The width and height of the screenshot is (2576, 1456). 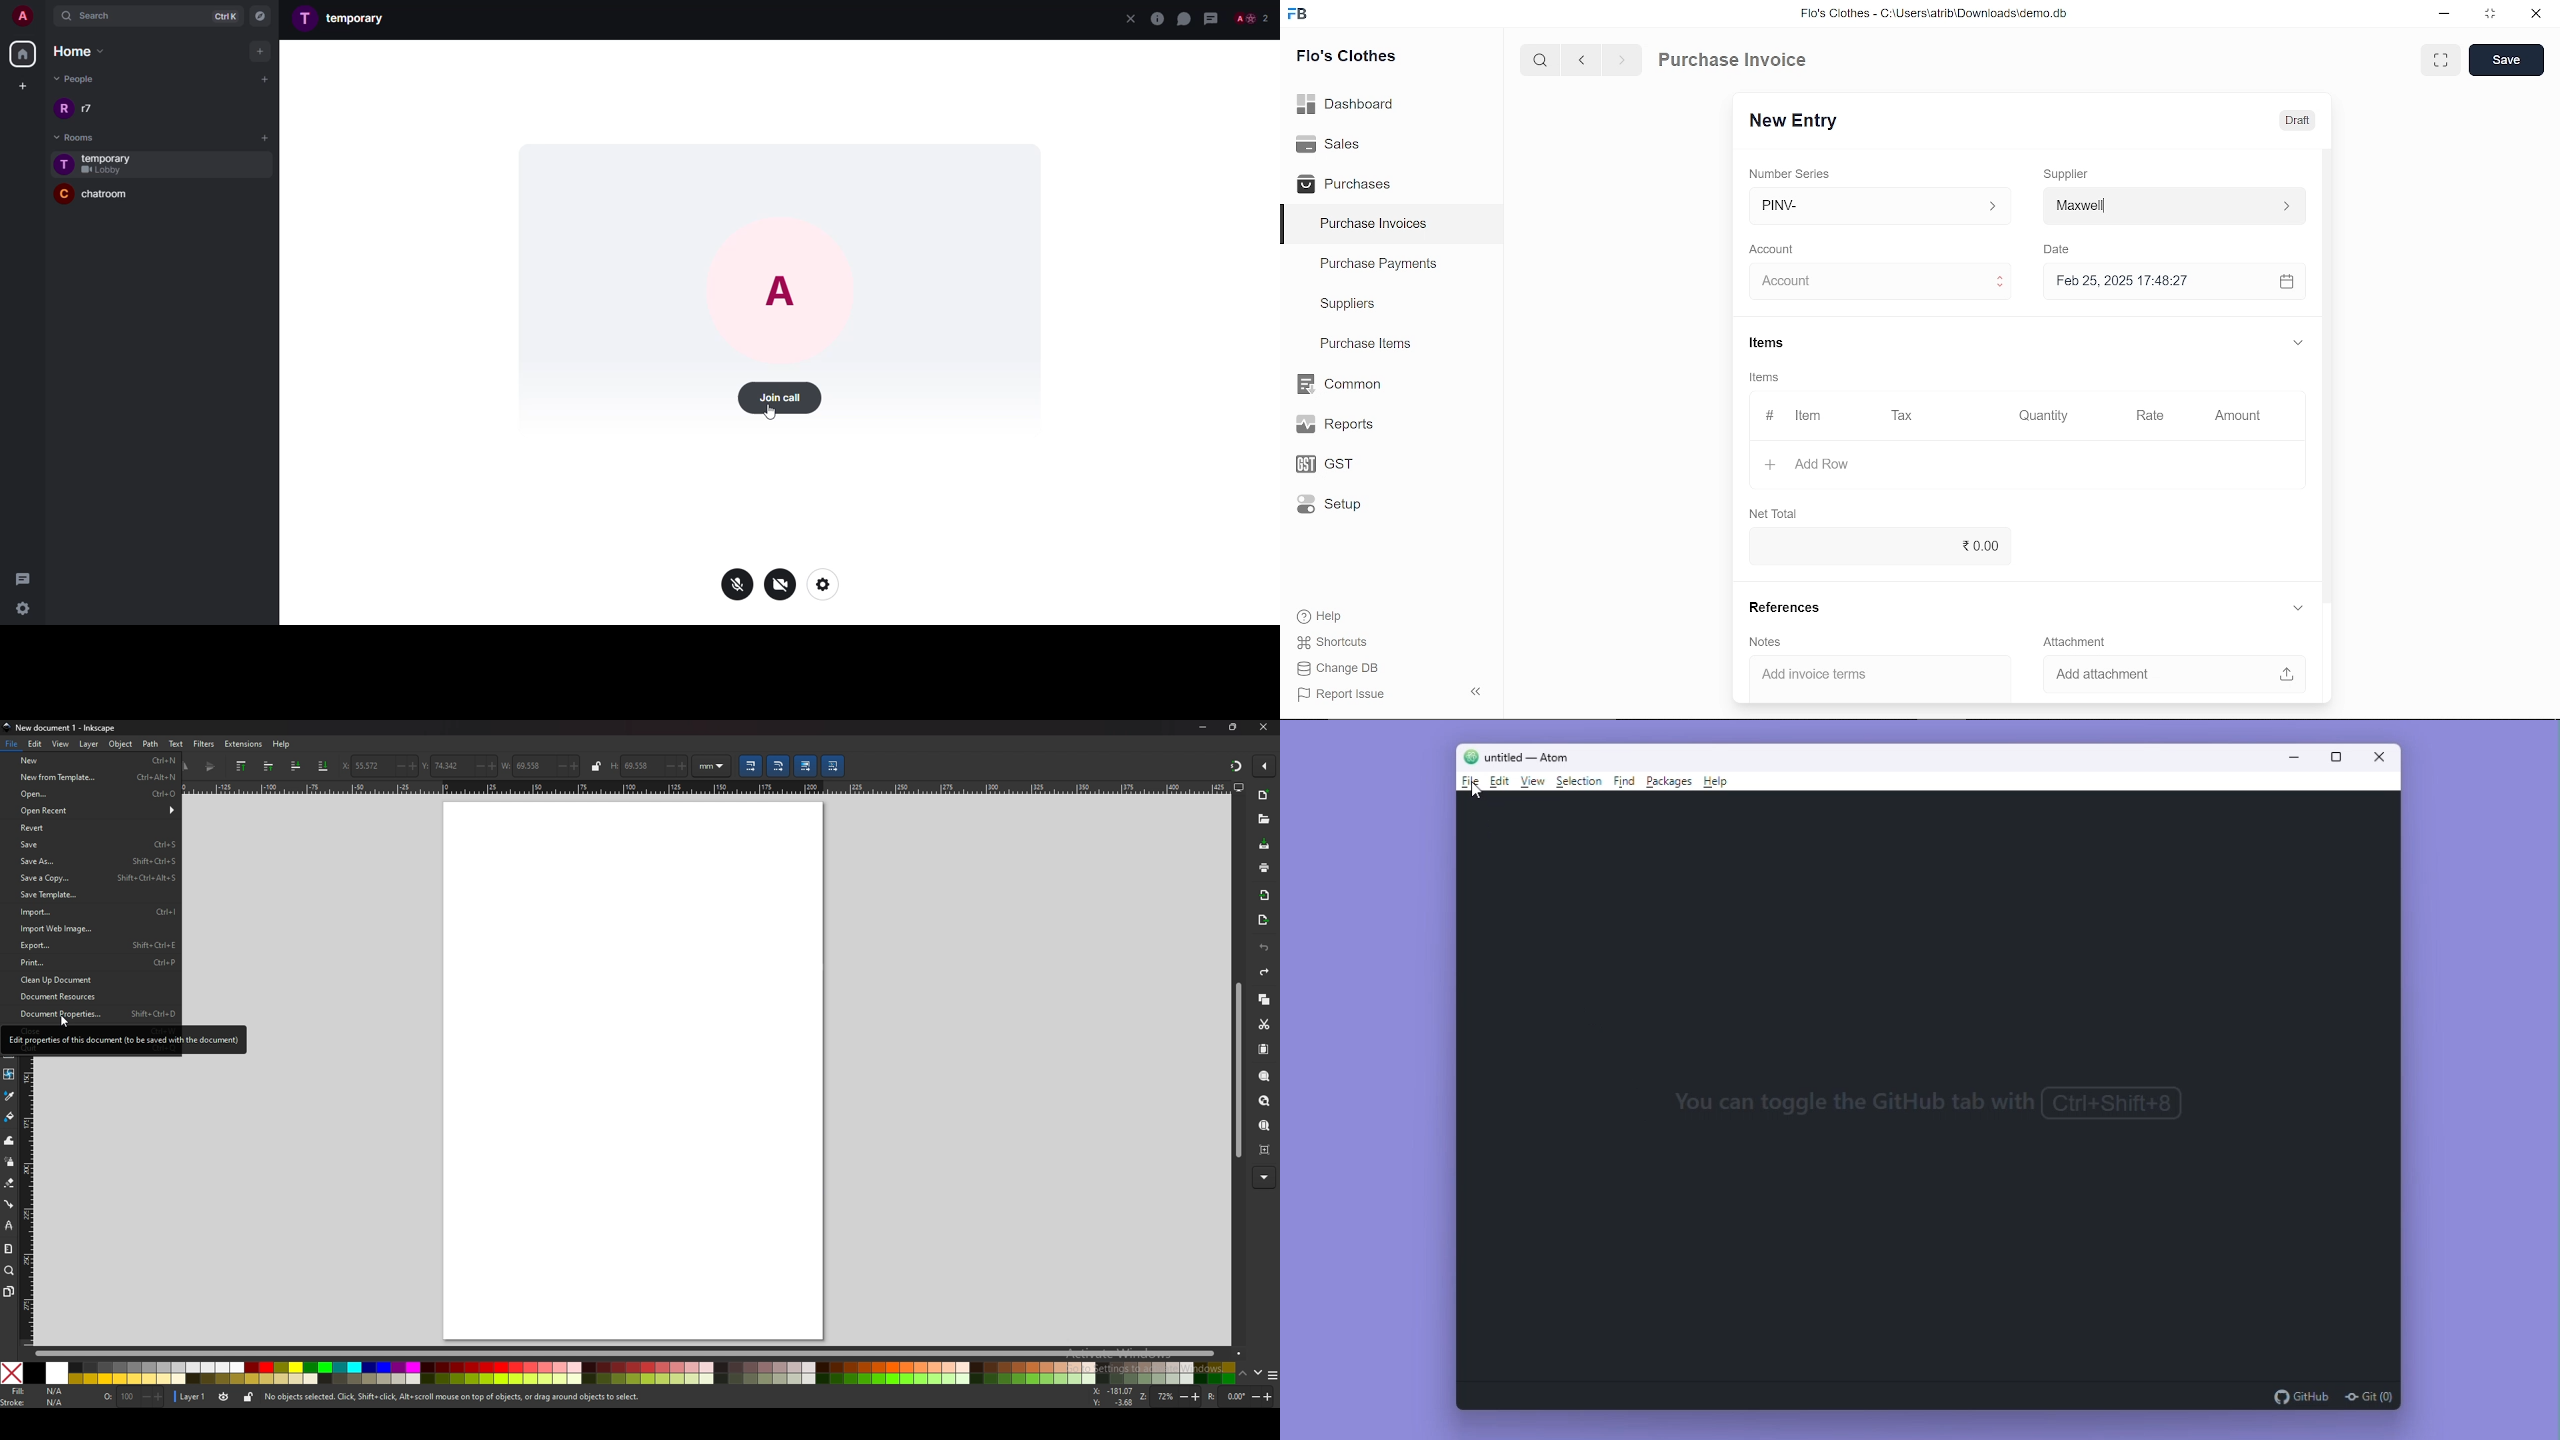 I want to click on mm, so click(x=703, y=765).